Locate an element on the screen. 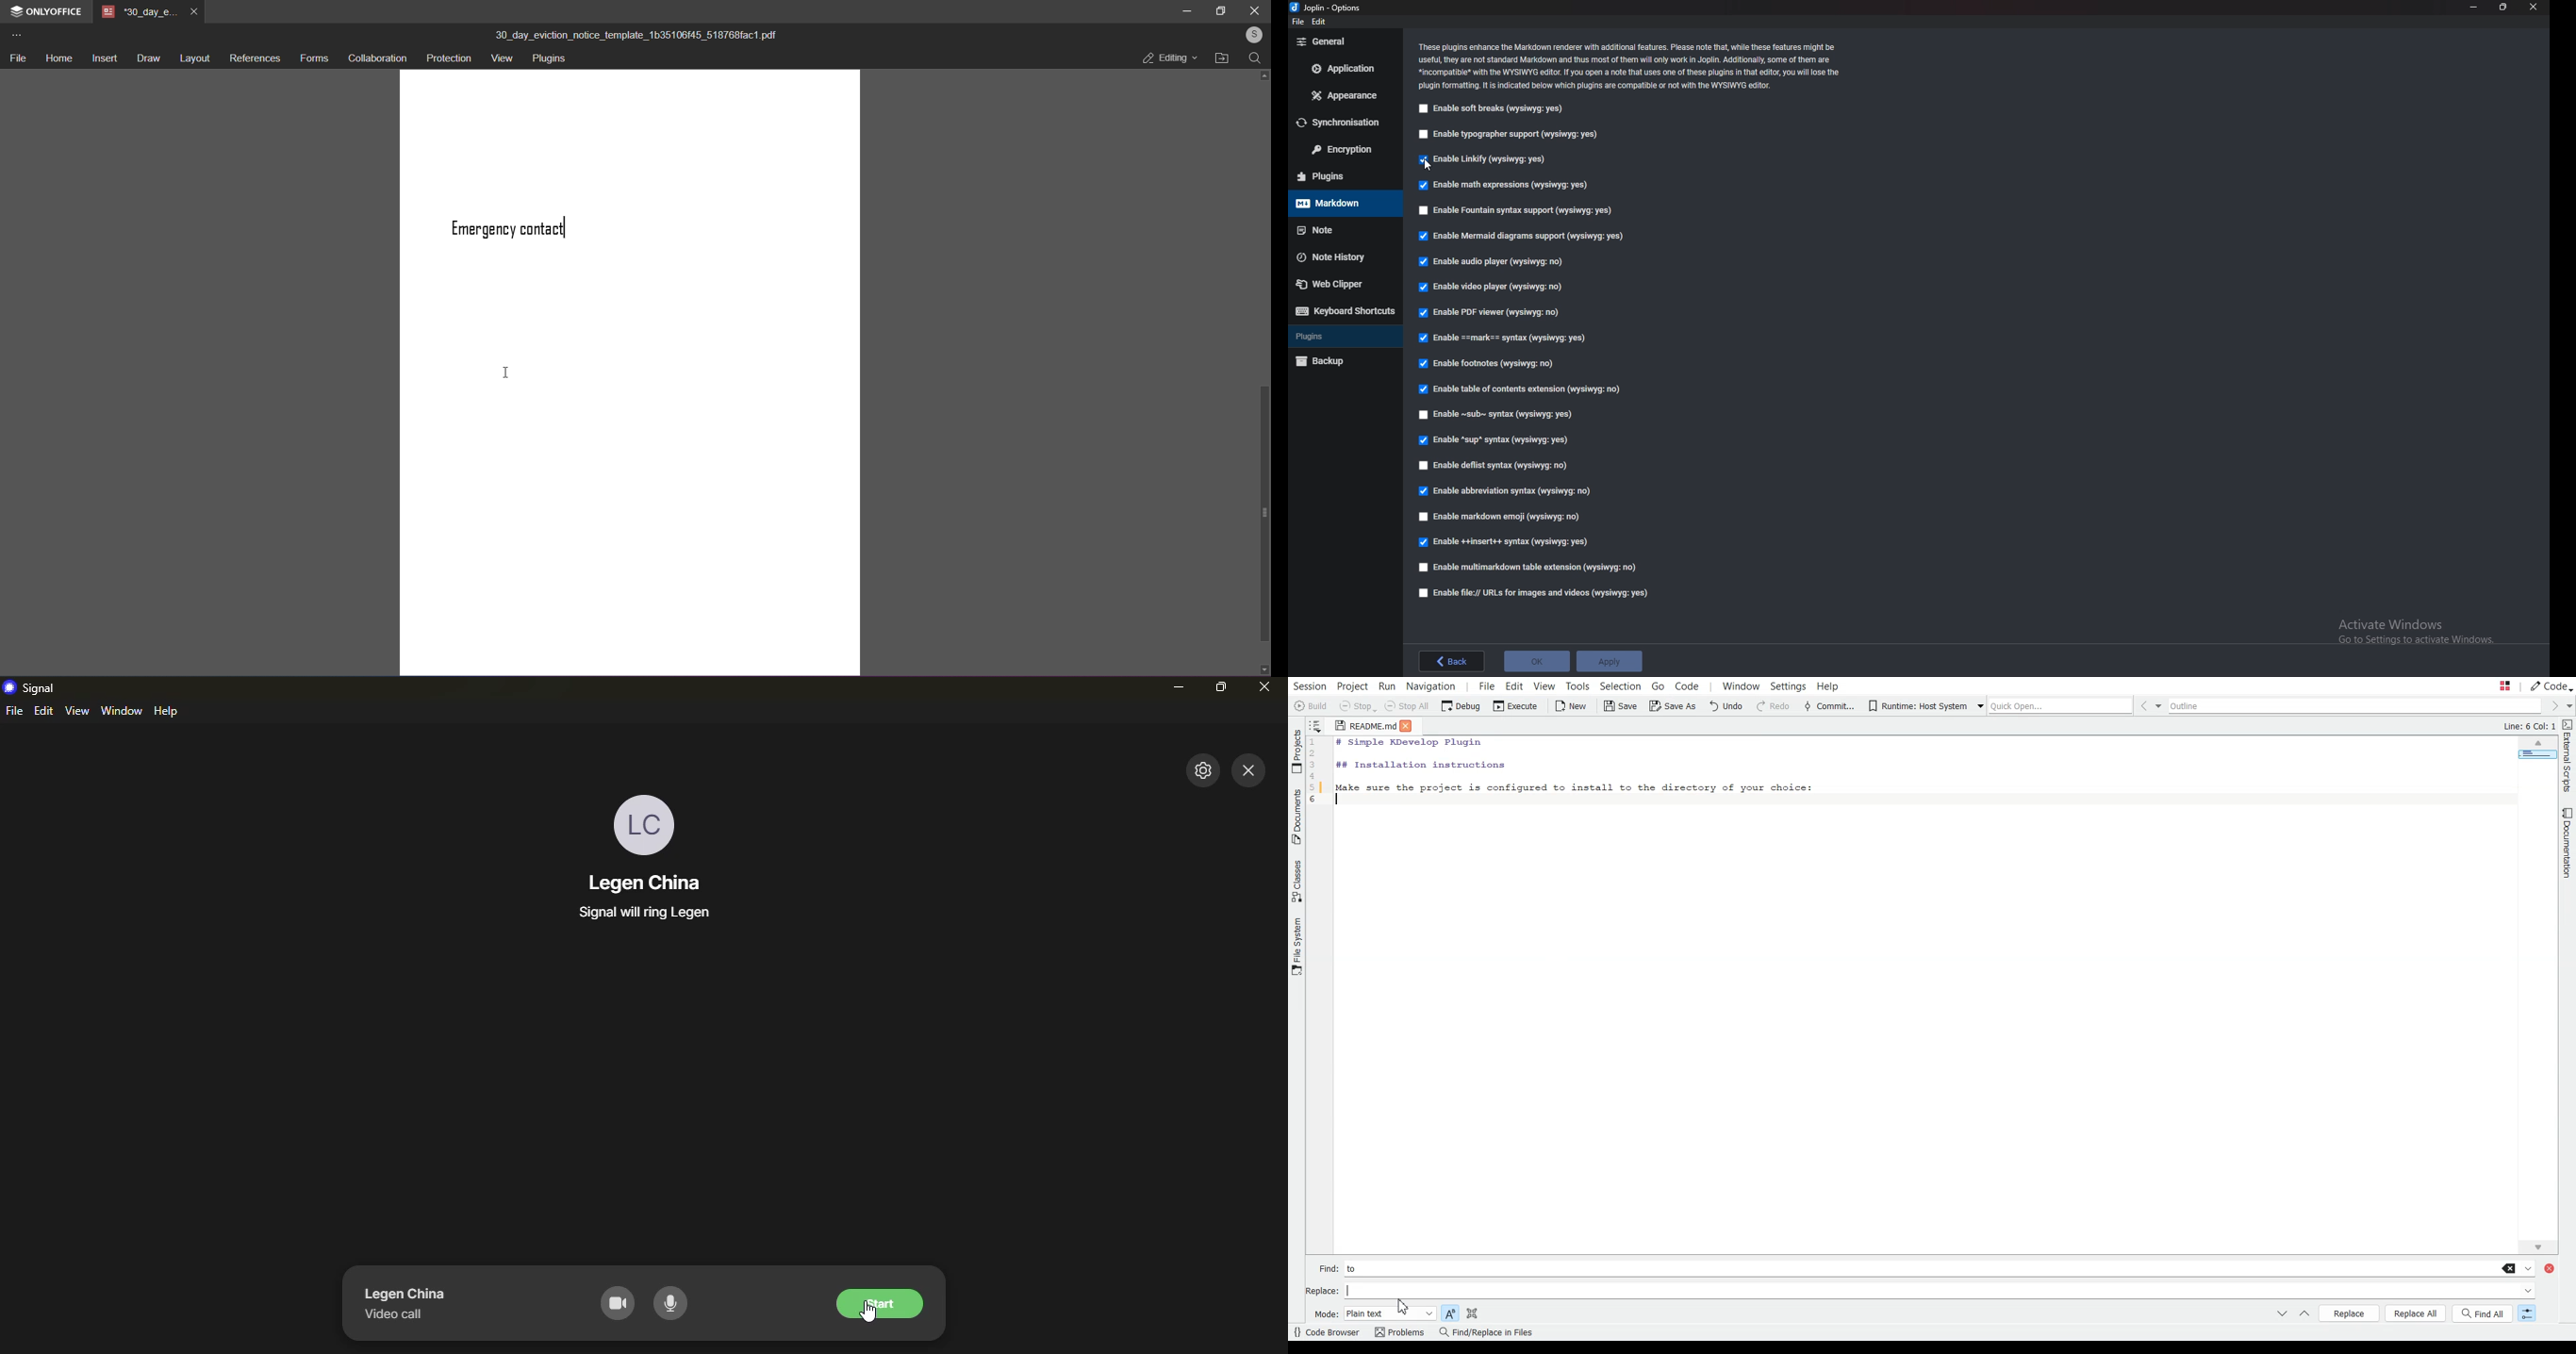 This screenshot has width=2576, height=1372. o K is located at coordinates (1538, 660).